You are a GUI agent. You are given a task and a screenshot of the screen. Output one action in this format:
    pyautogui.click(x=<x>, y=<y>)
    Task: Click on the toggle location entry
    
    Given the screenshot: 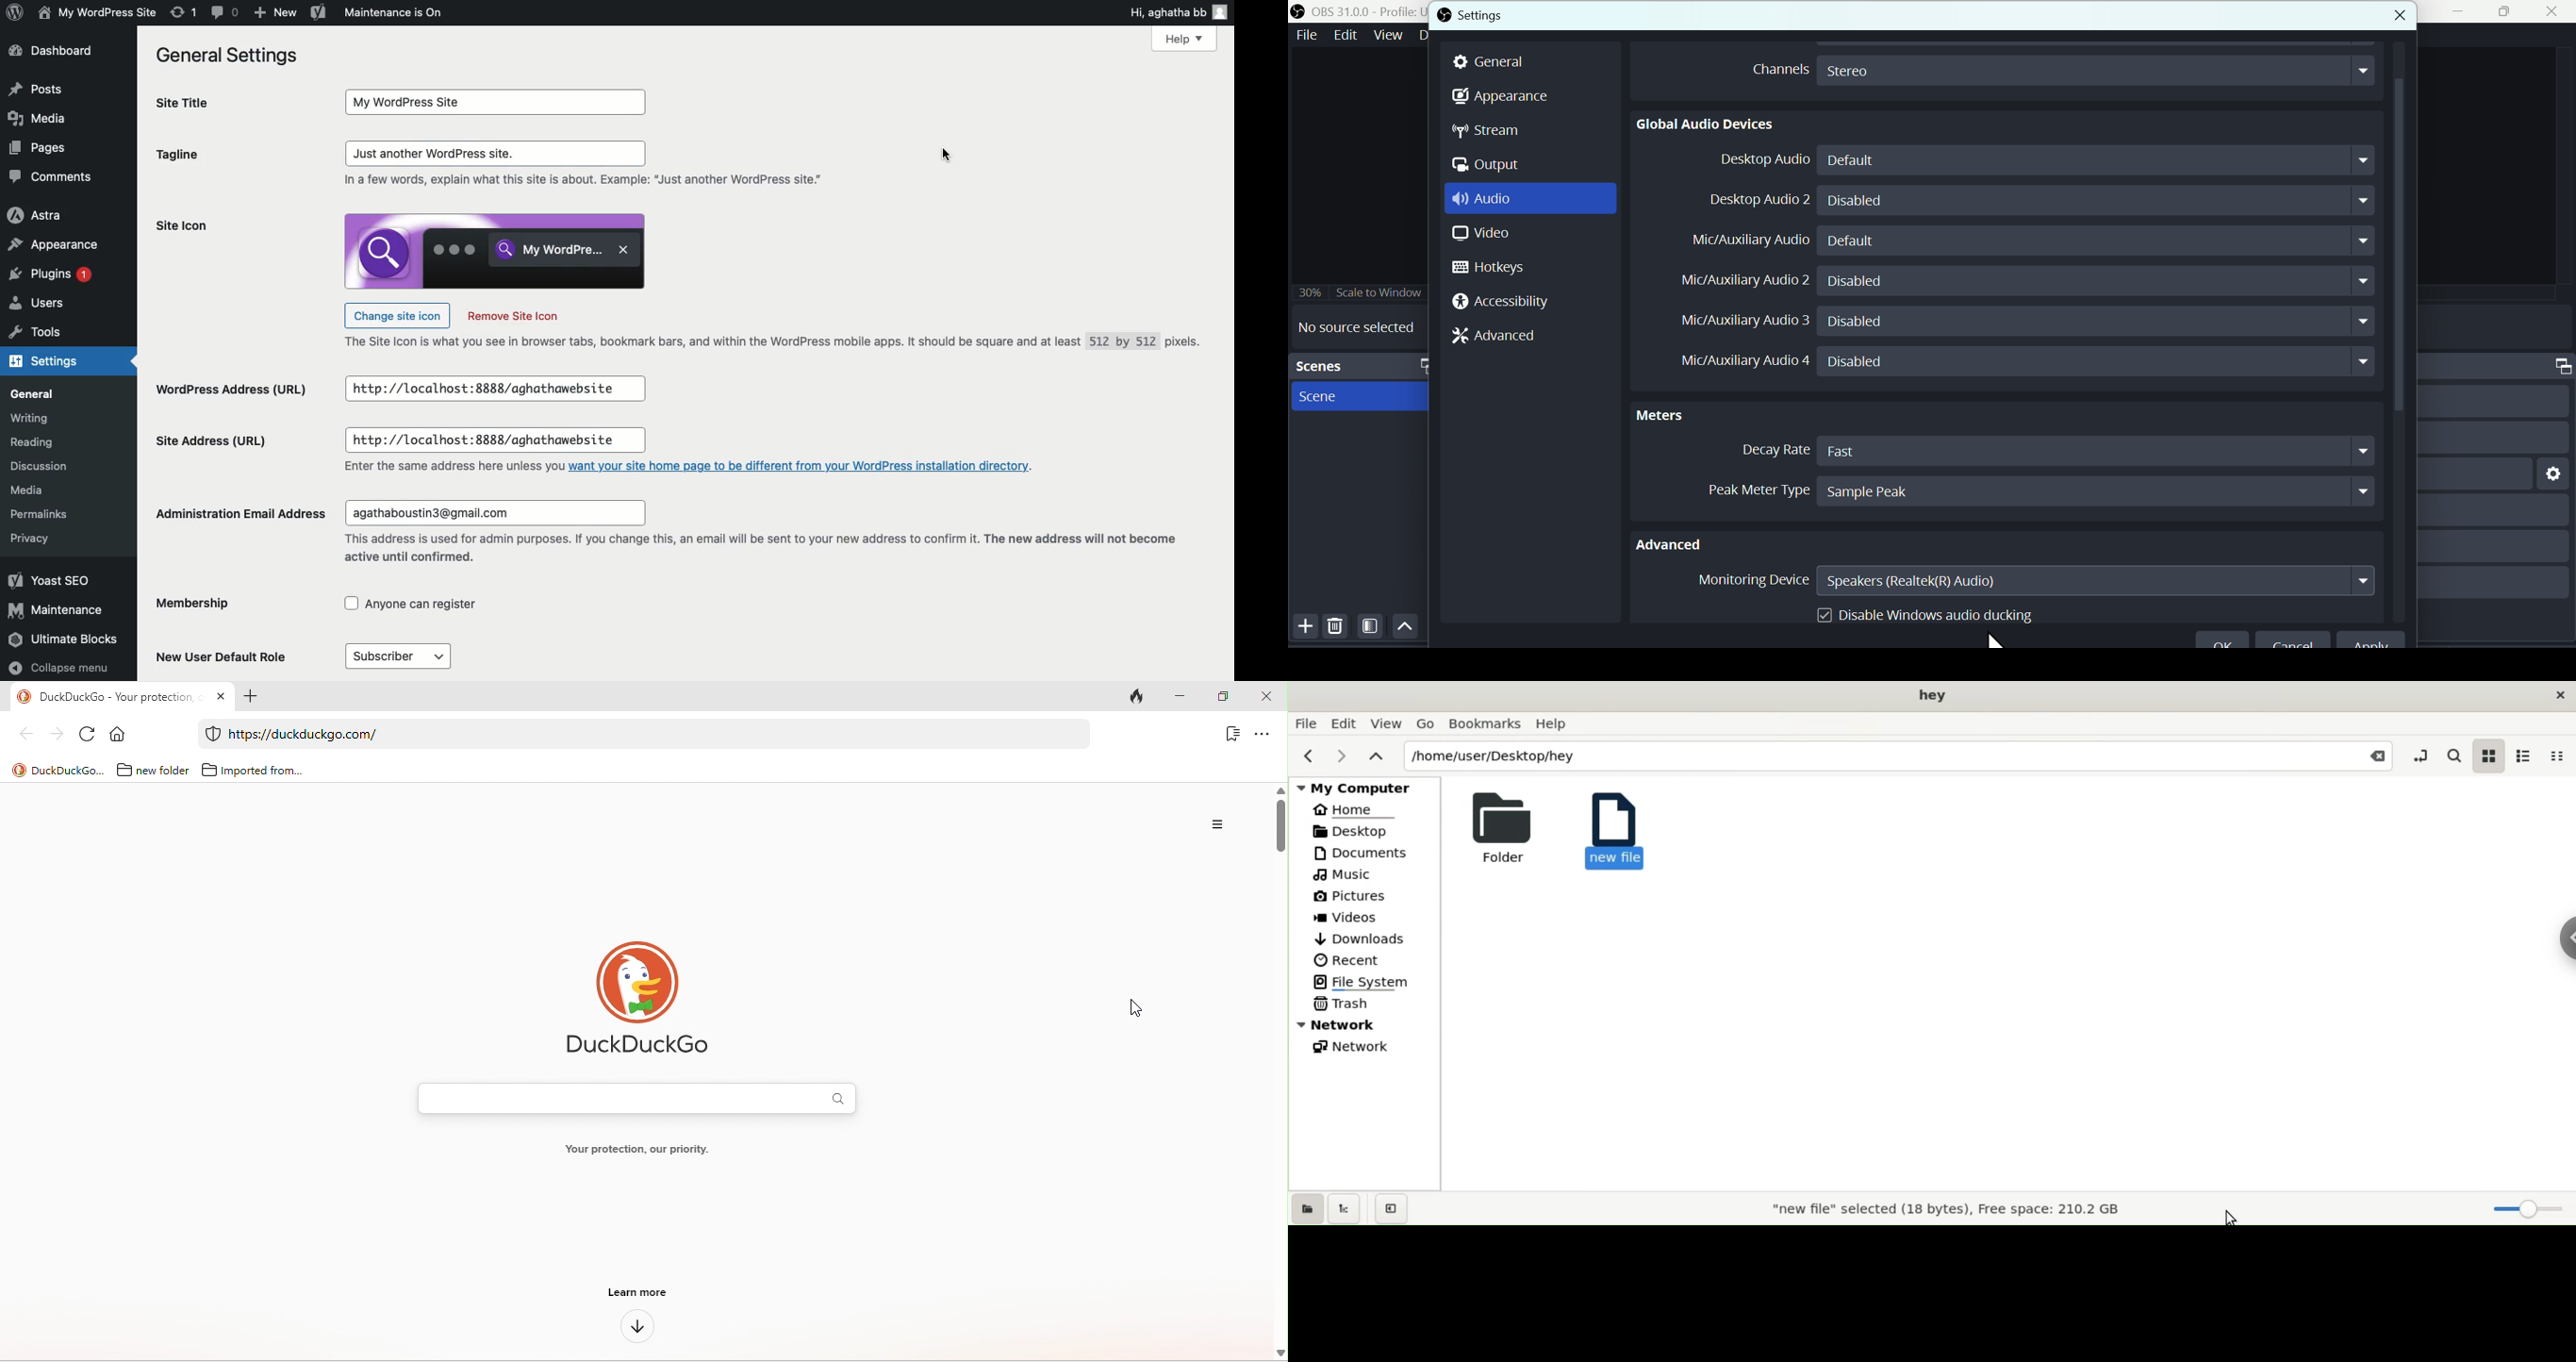 What is the action you would take?
    pyautogui.click(x=2423, y=755)
    